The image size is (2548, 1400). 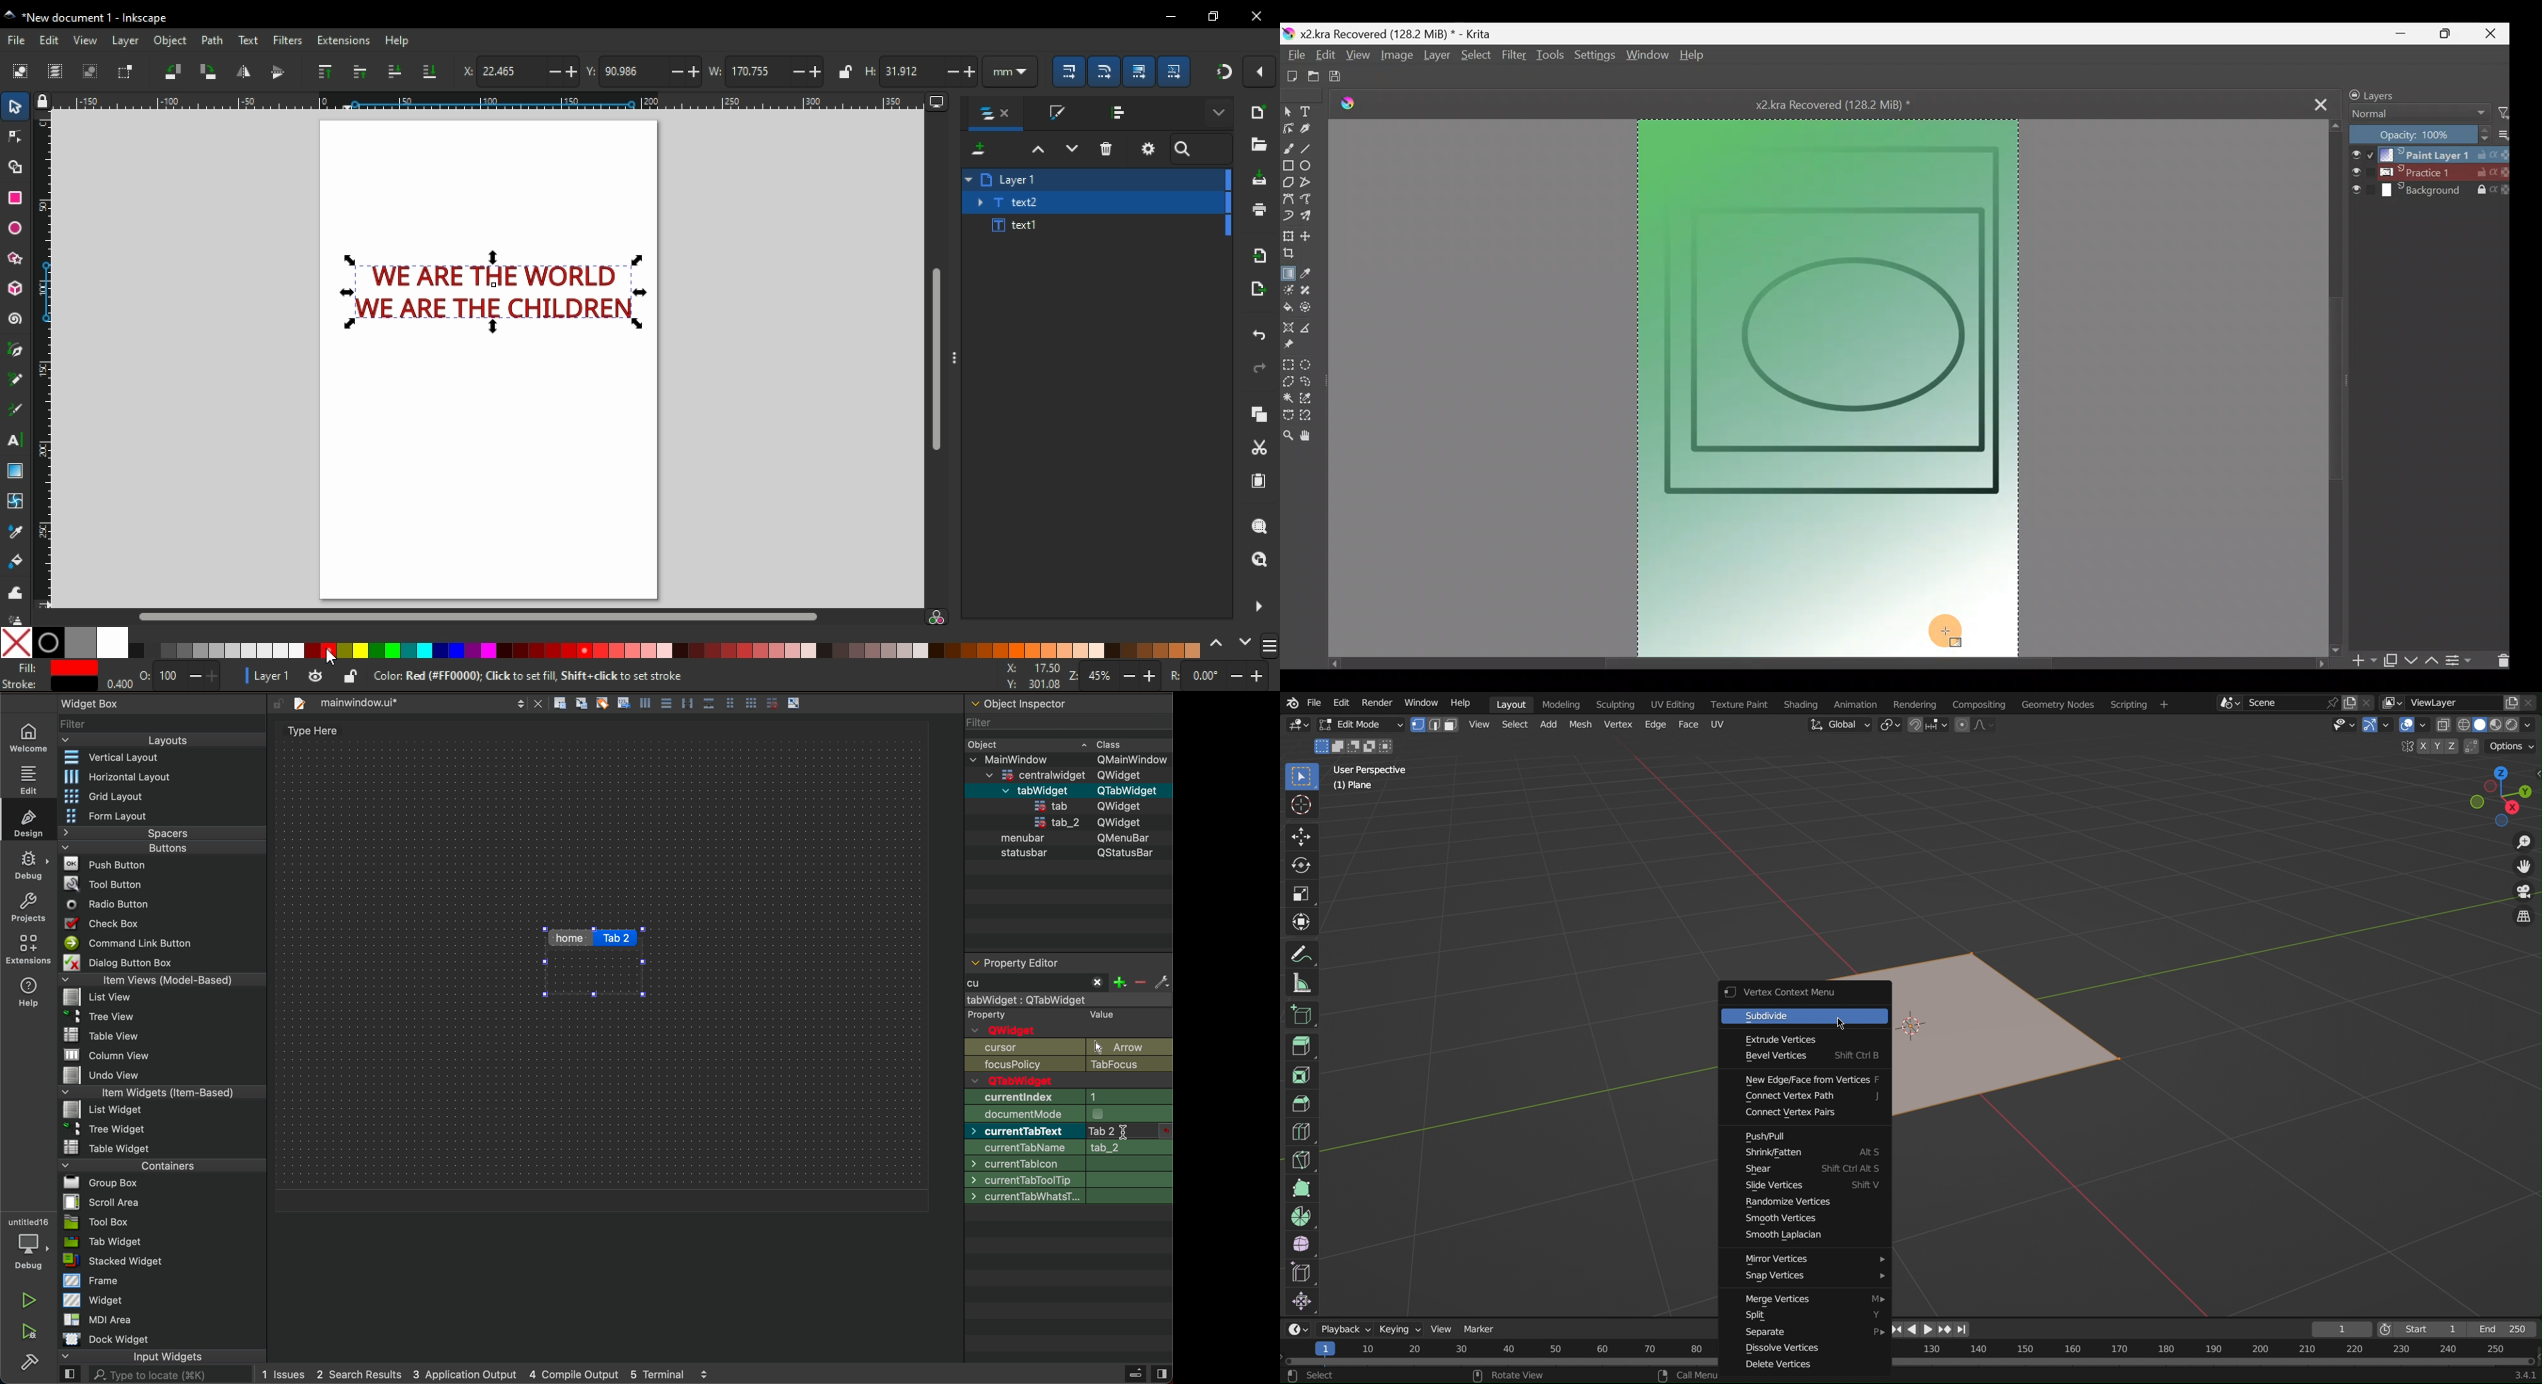 I want to click on text tool, so click(x=16, y=442).